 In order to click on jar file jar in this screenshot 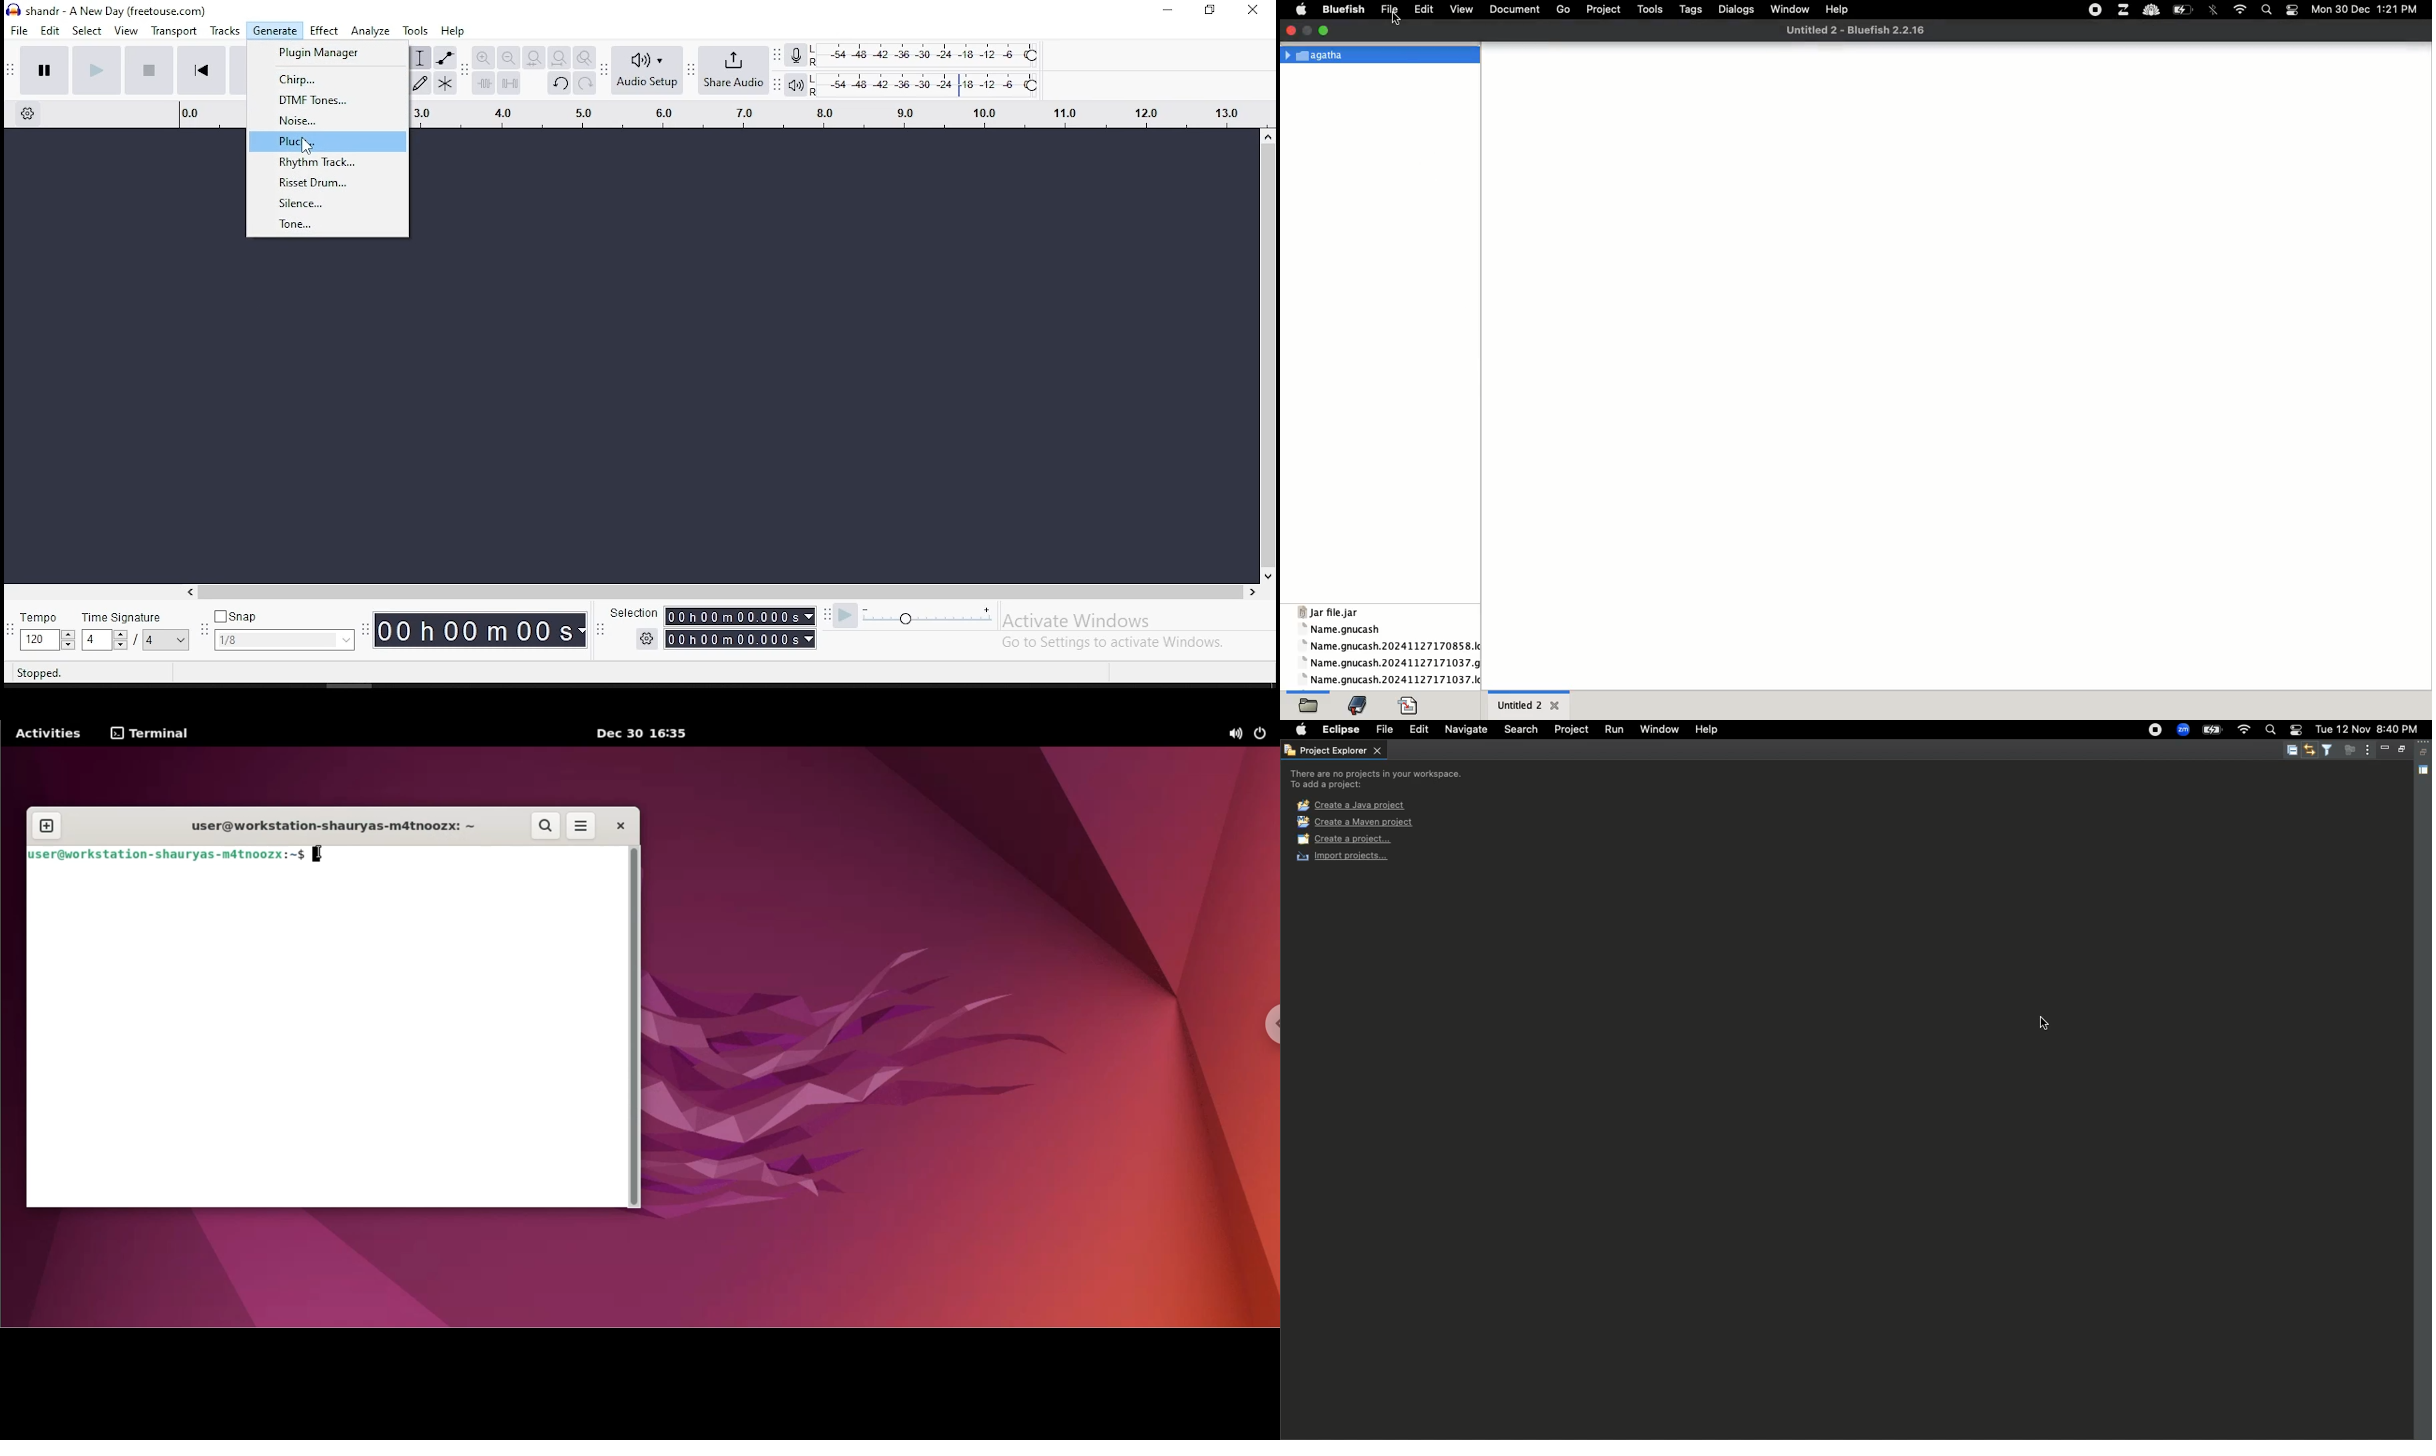, I will do `click(1329, 610)`.